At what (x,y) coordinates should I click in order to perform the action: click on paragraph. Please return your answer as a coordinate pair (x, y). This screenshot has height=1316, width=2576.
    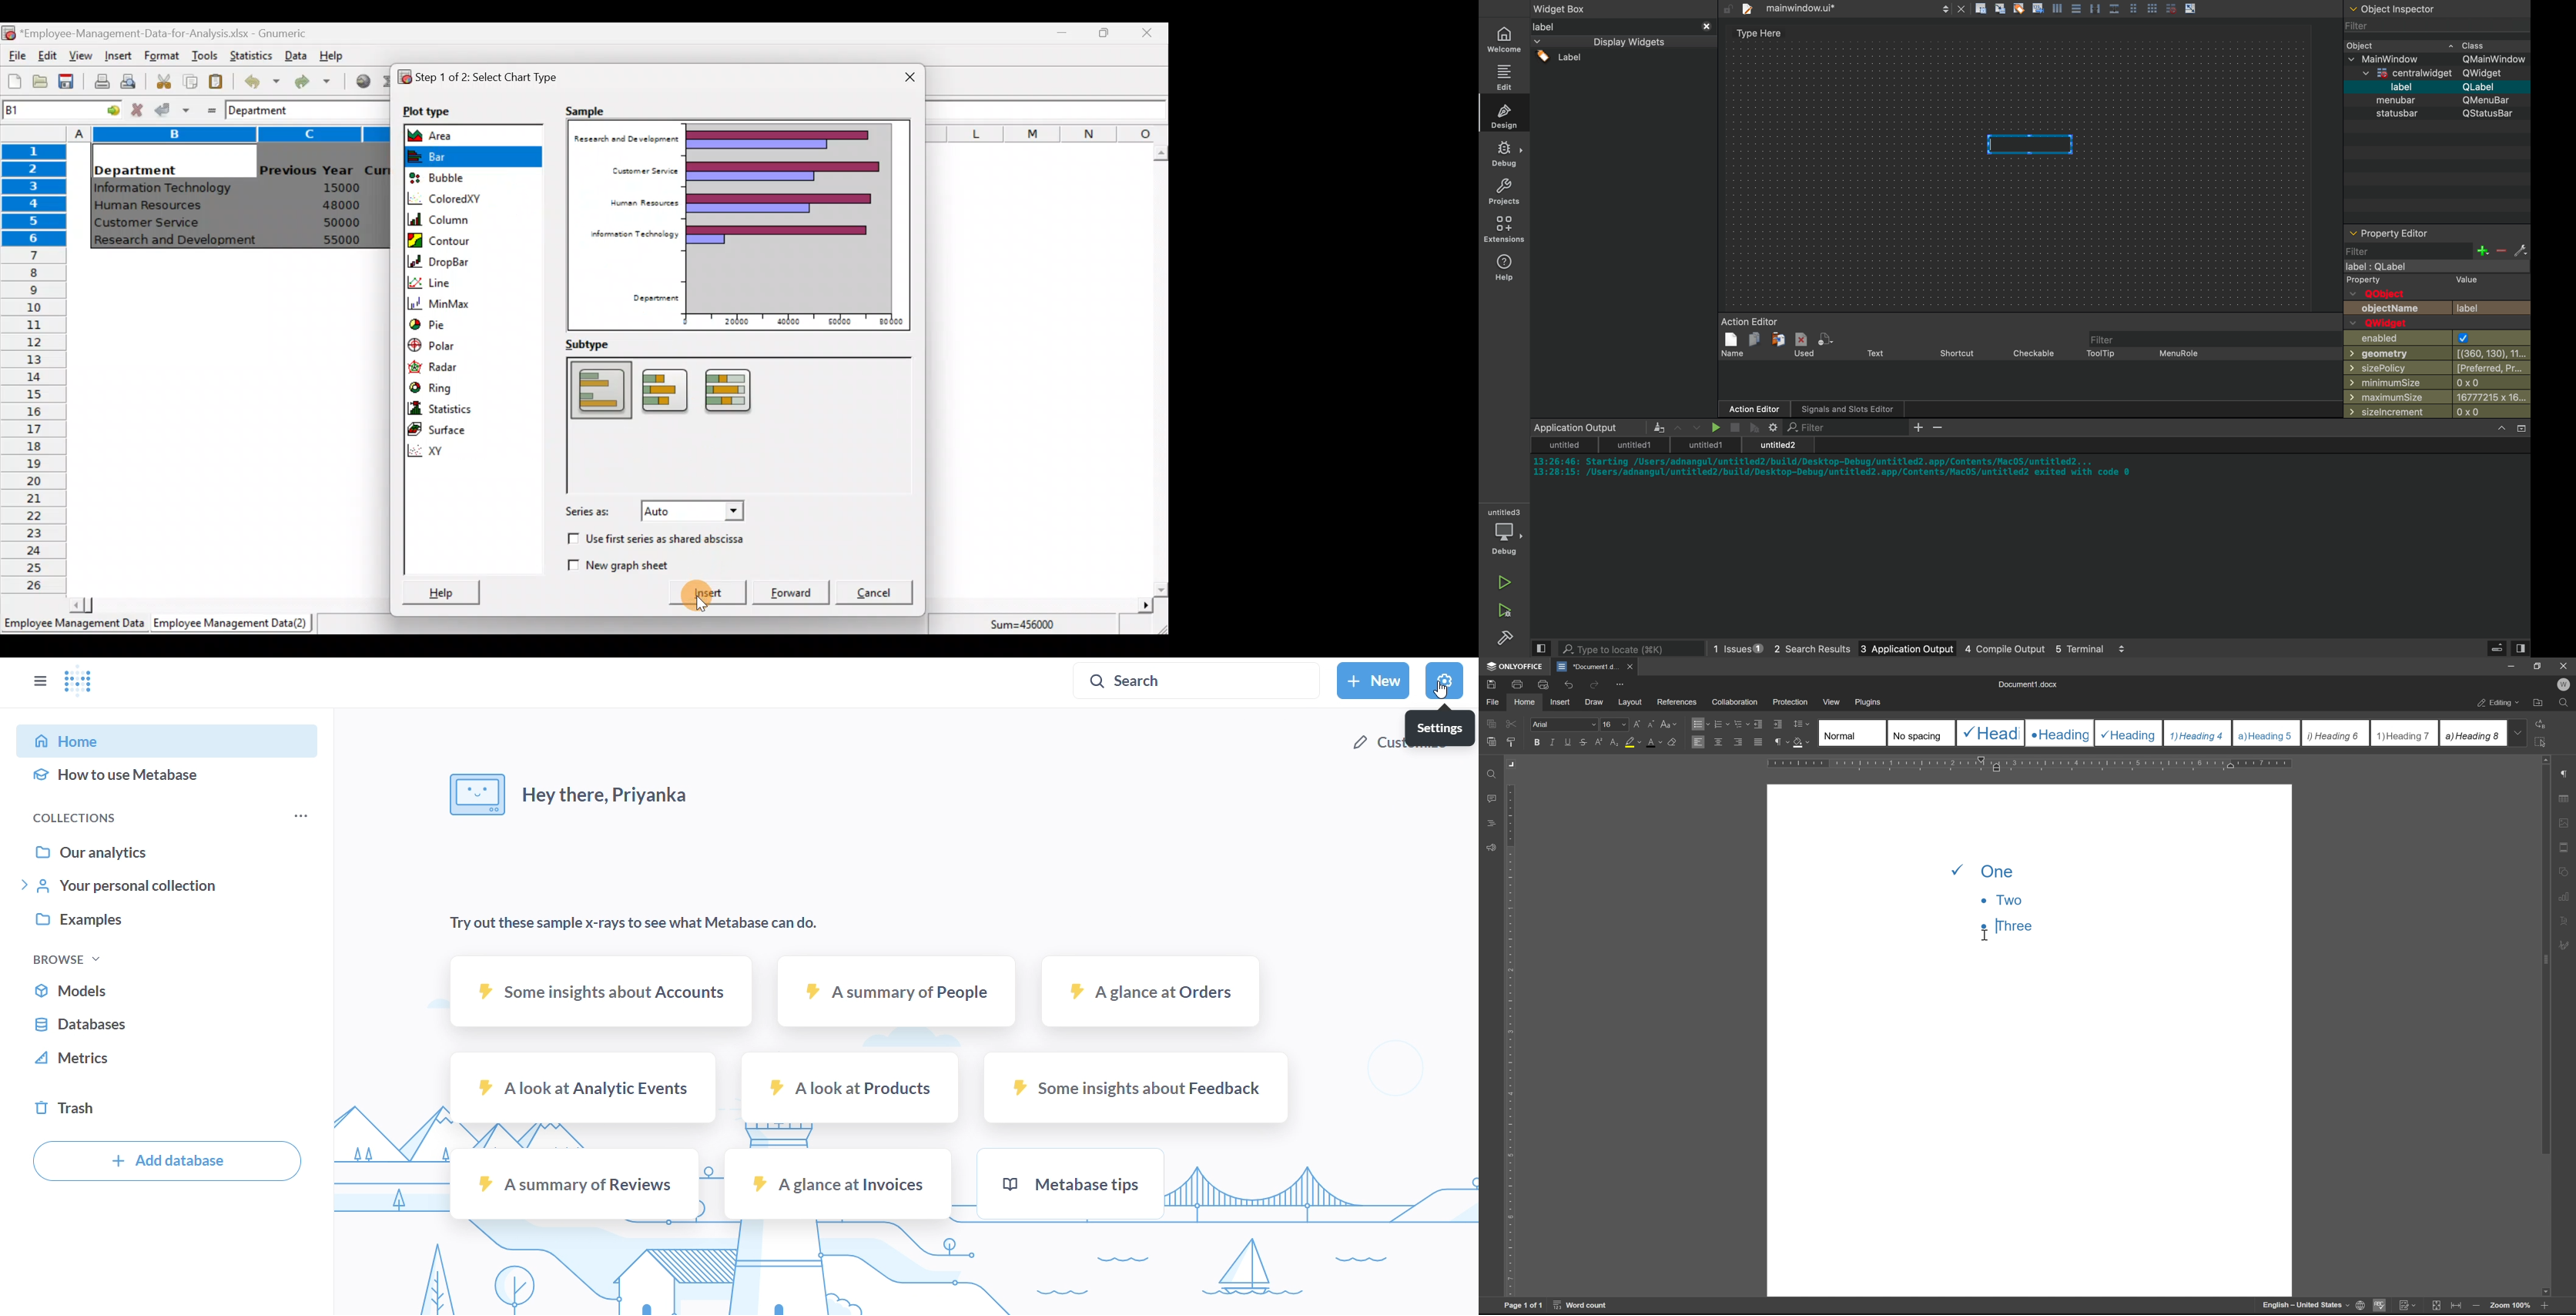
    Looking at the image, I should click on (1780, 742).